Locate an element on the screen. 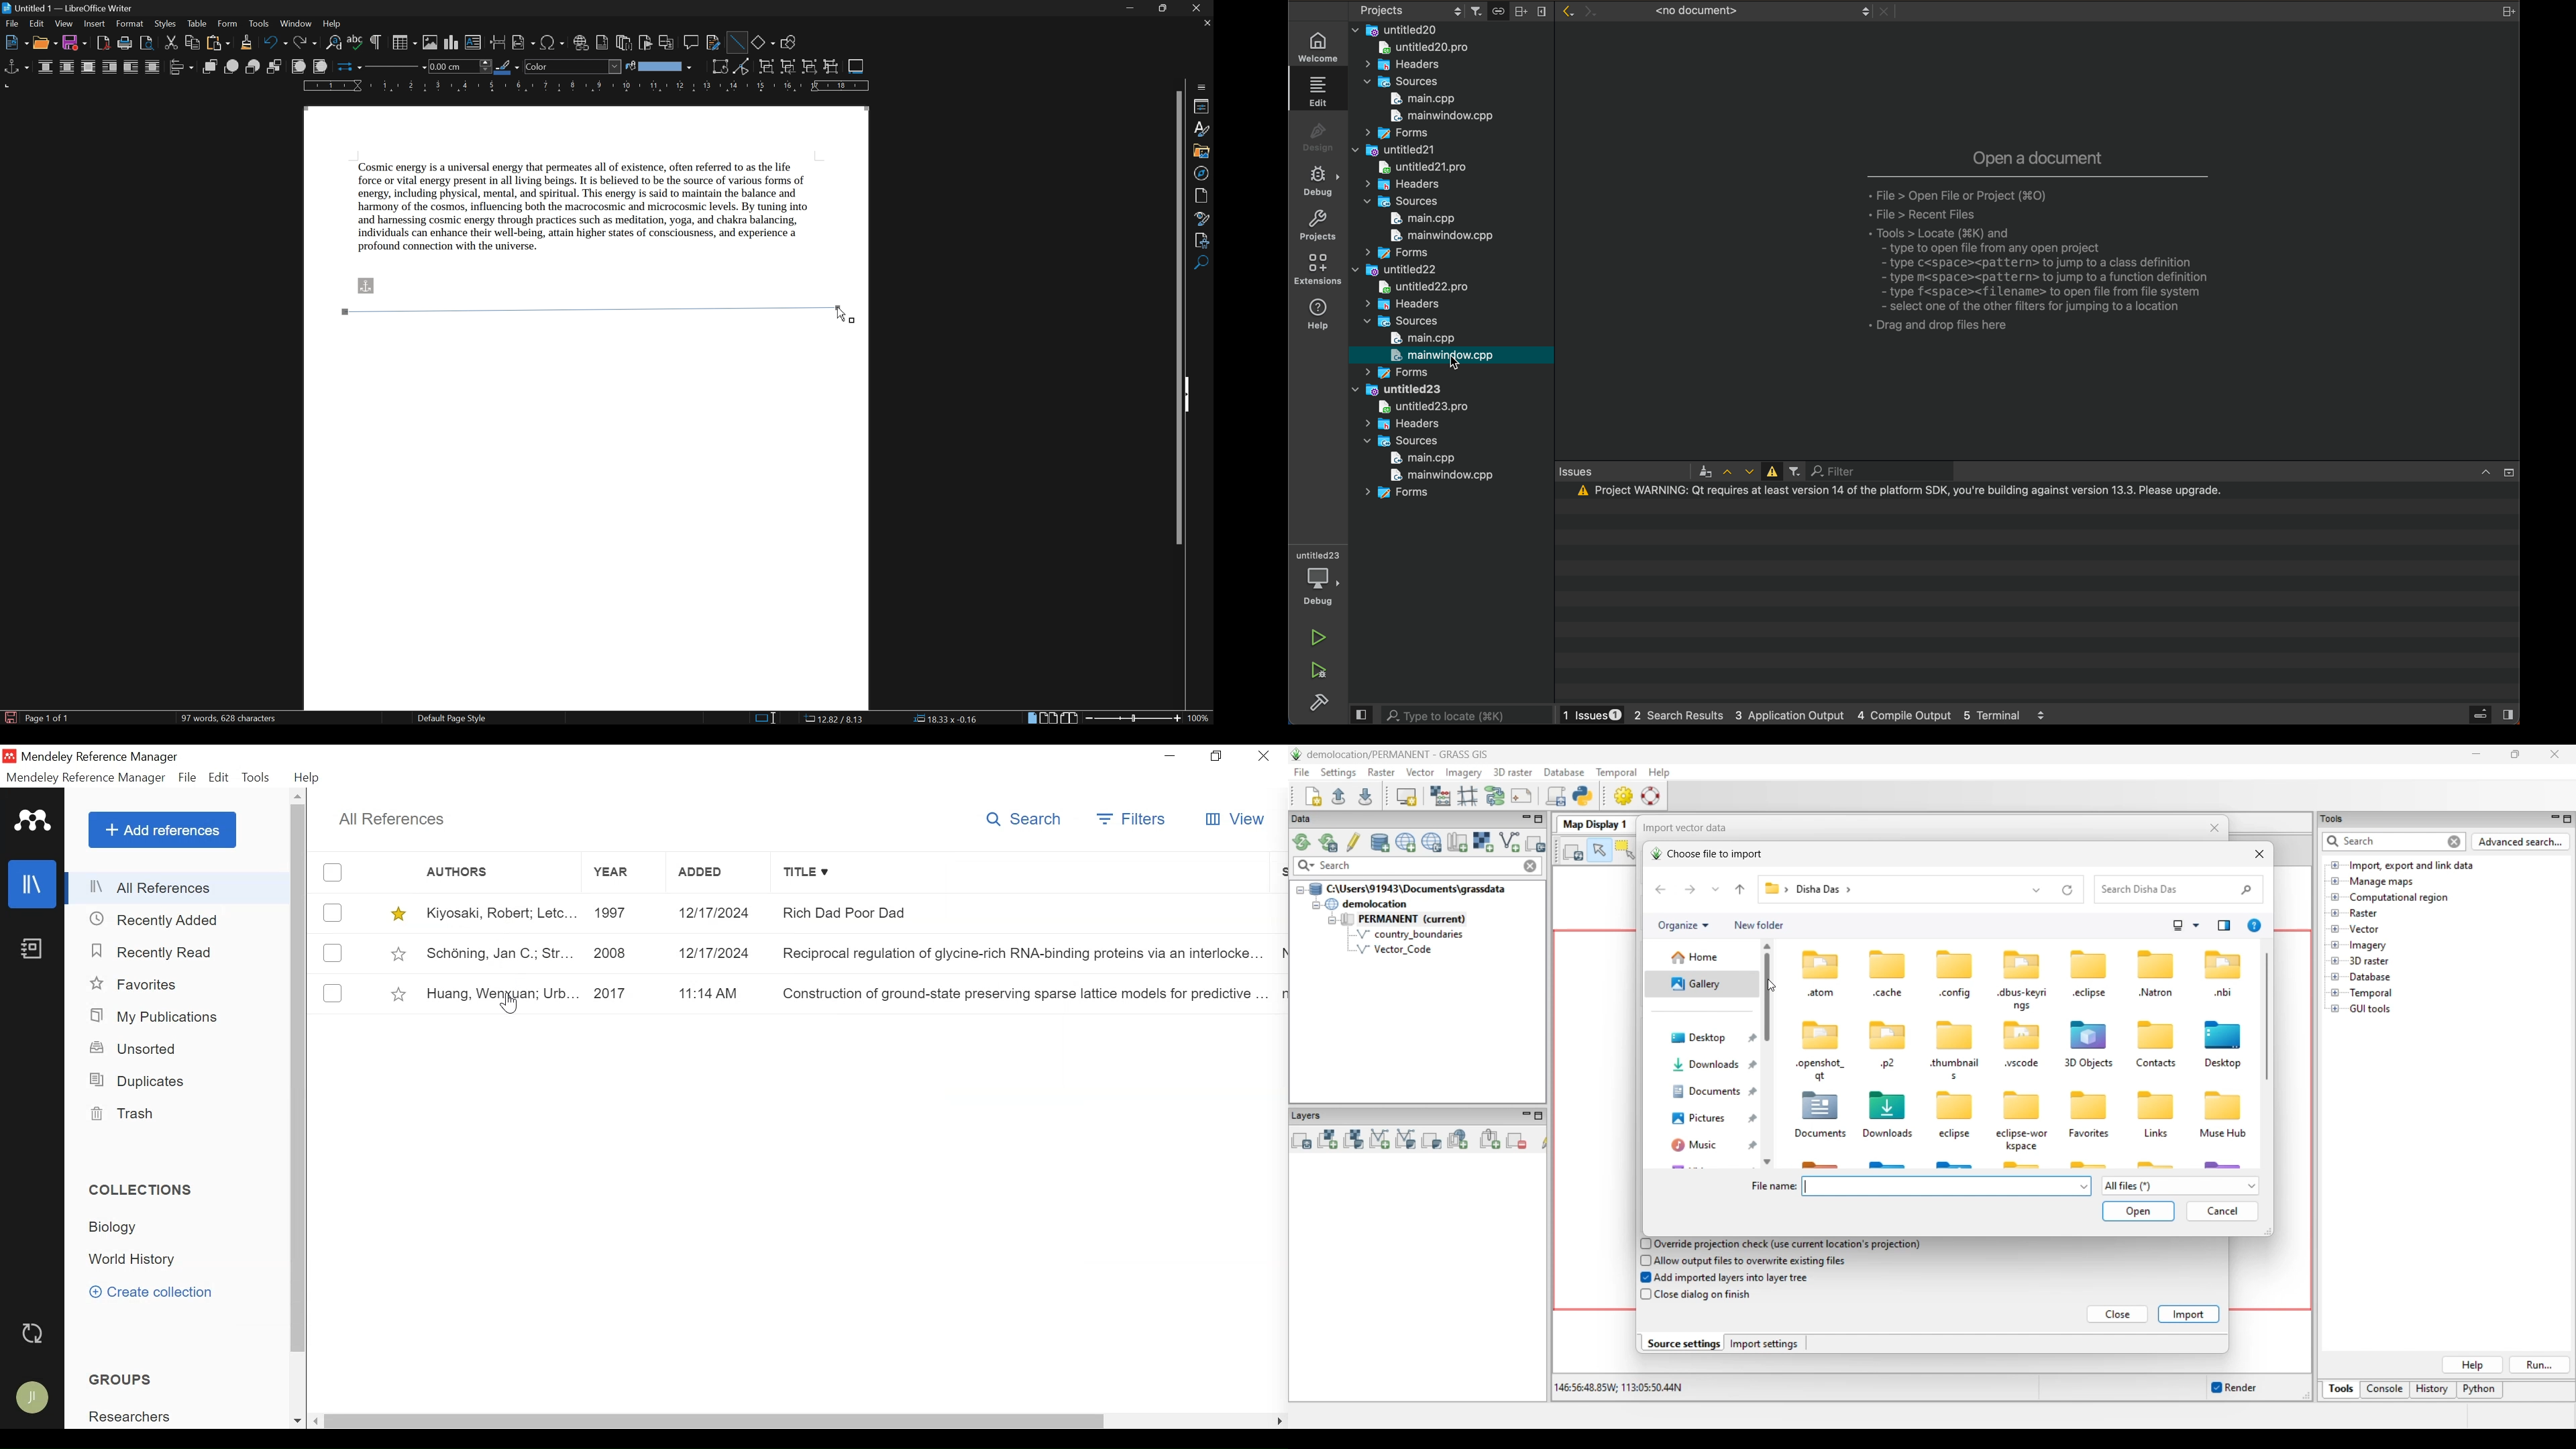  Notebook is located at coordinates (34, 950).